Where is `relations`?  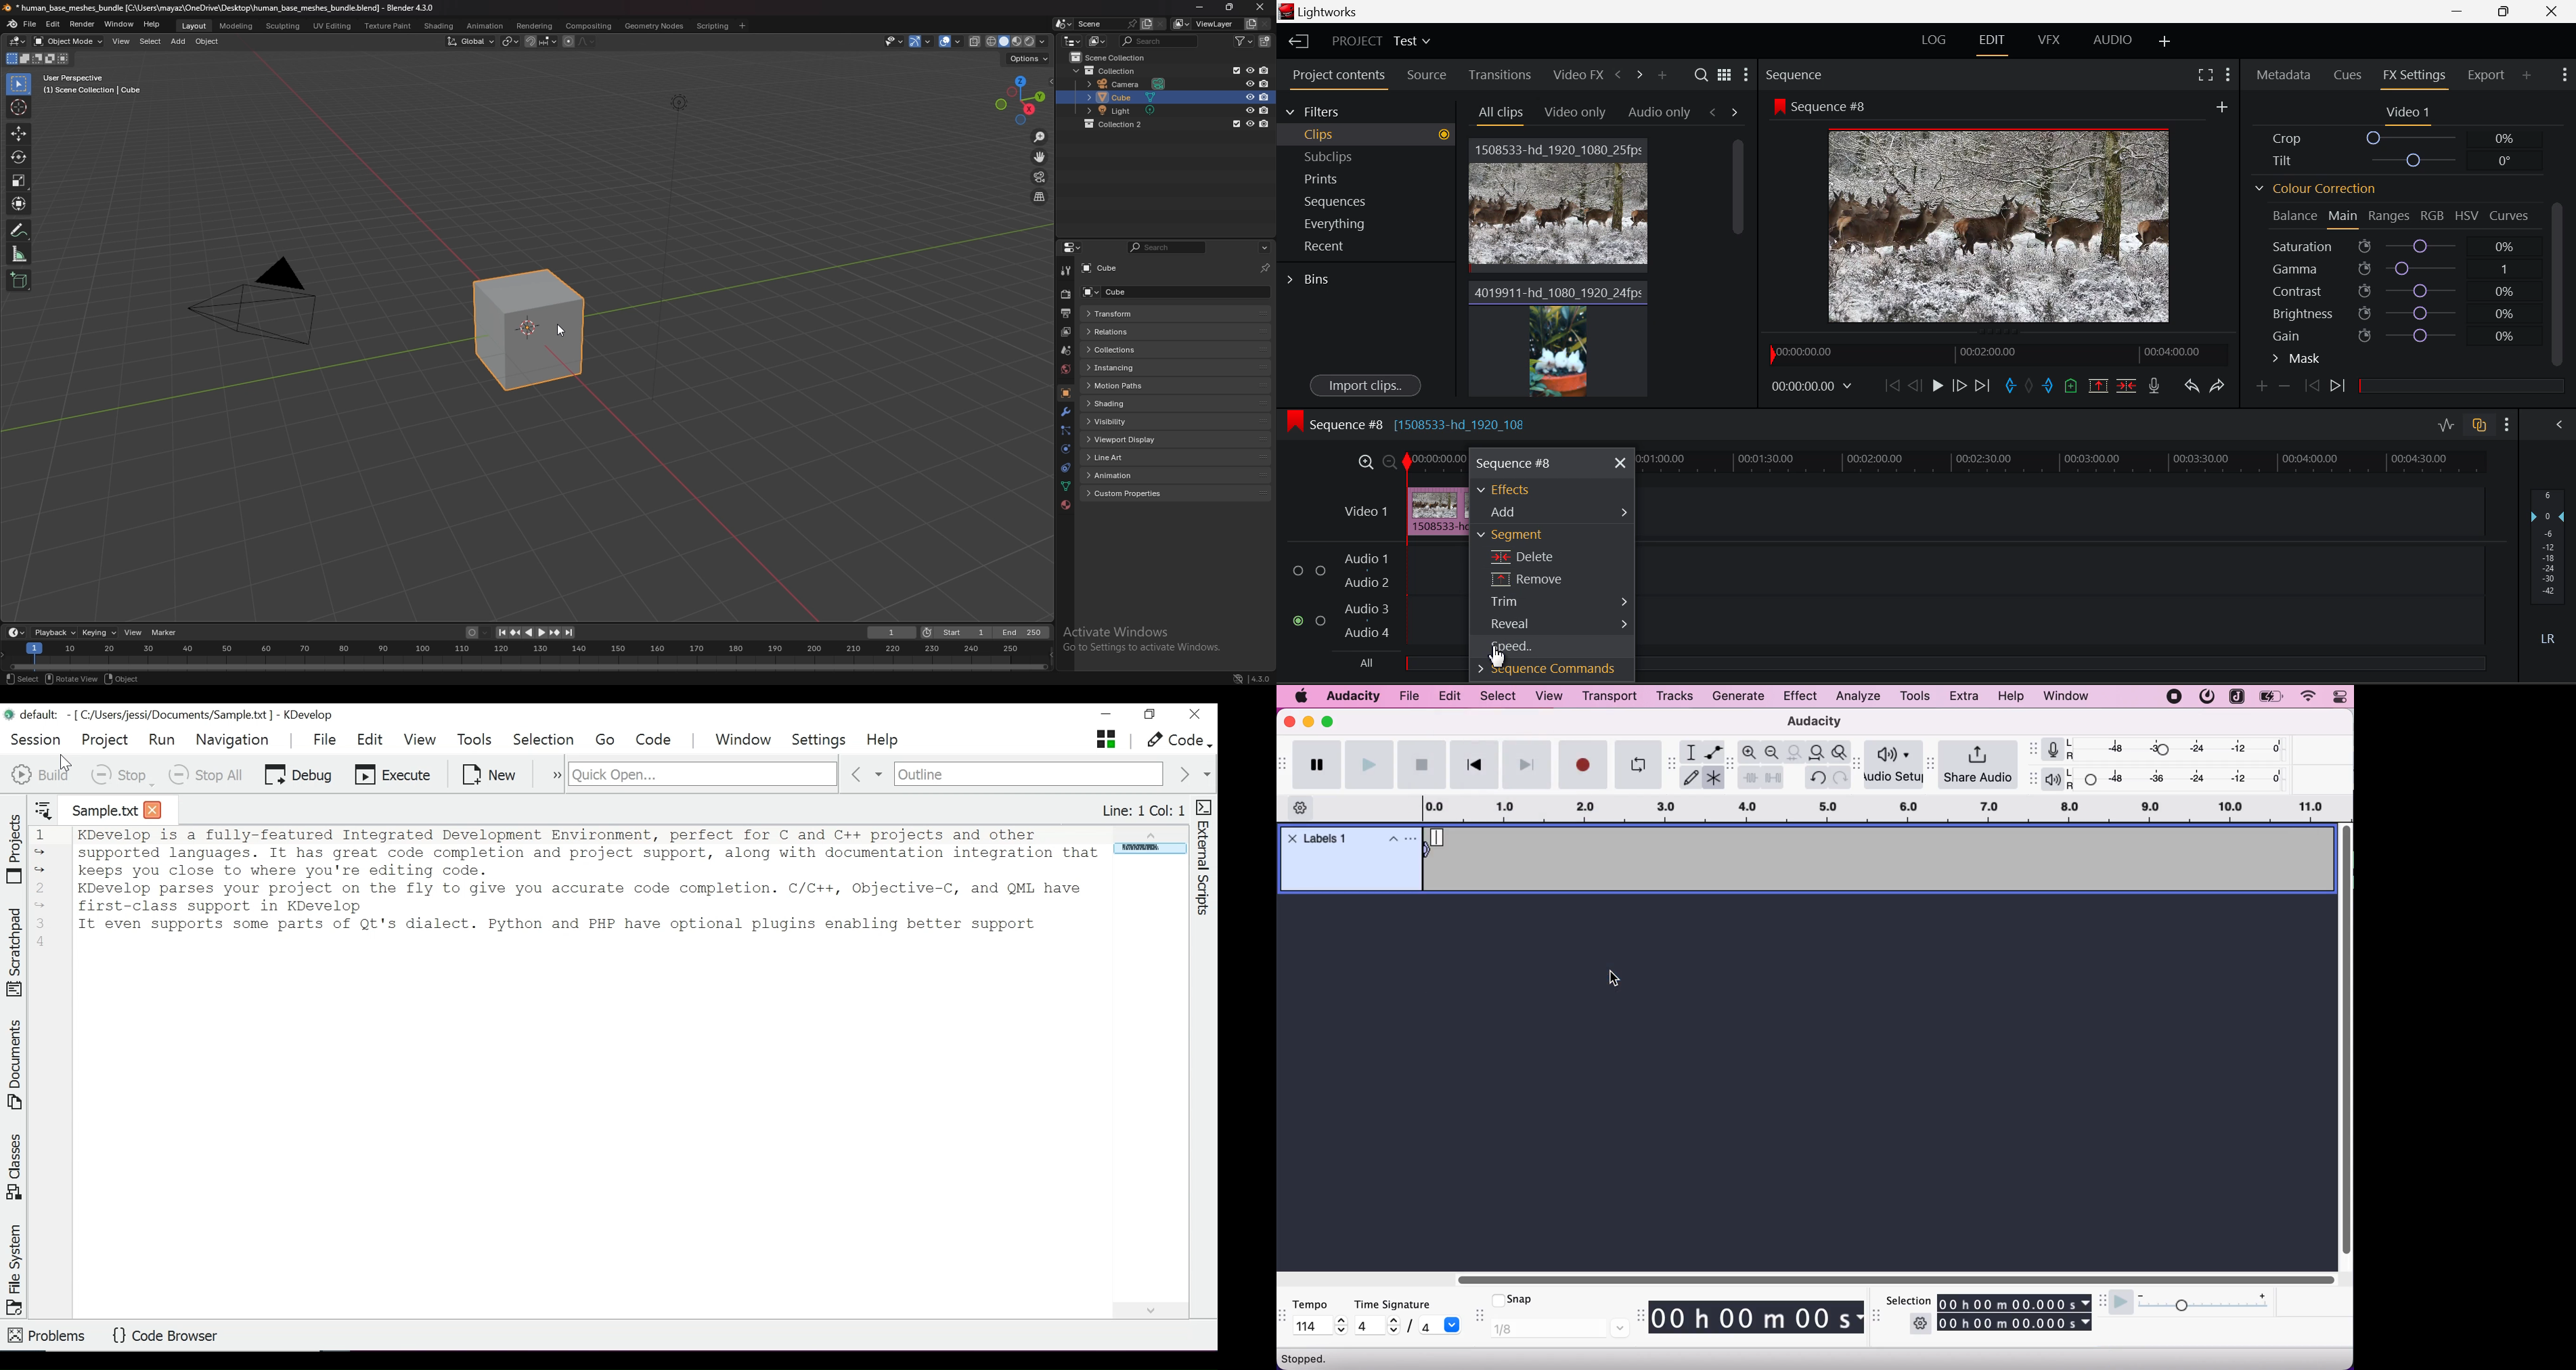
relations is located at coordinates (1133, 331).